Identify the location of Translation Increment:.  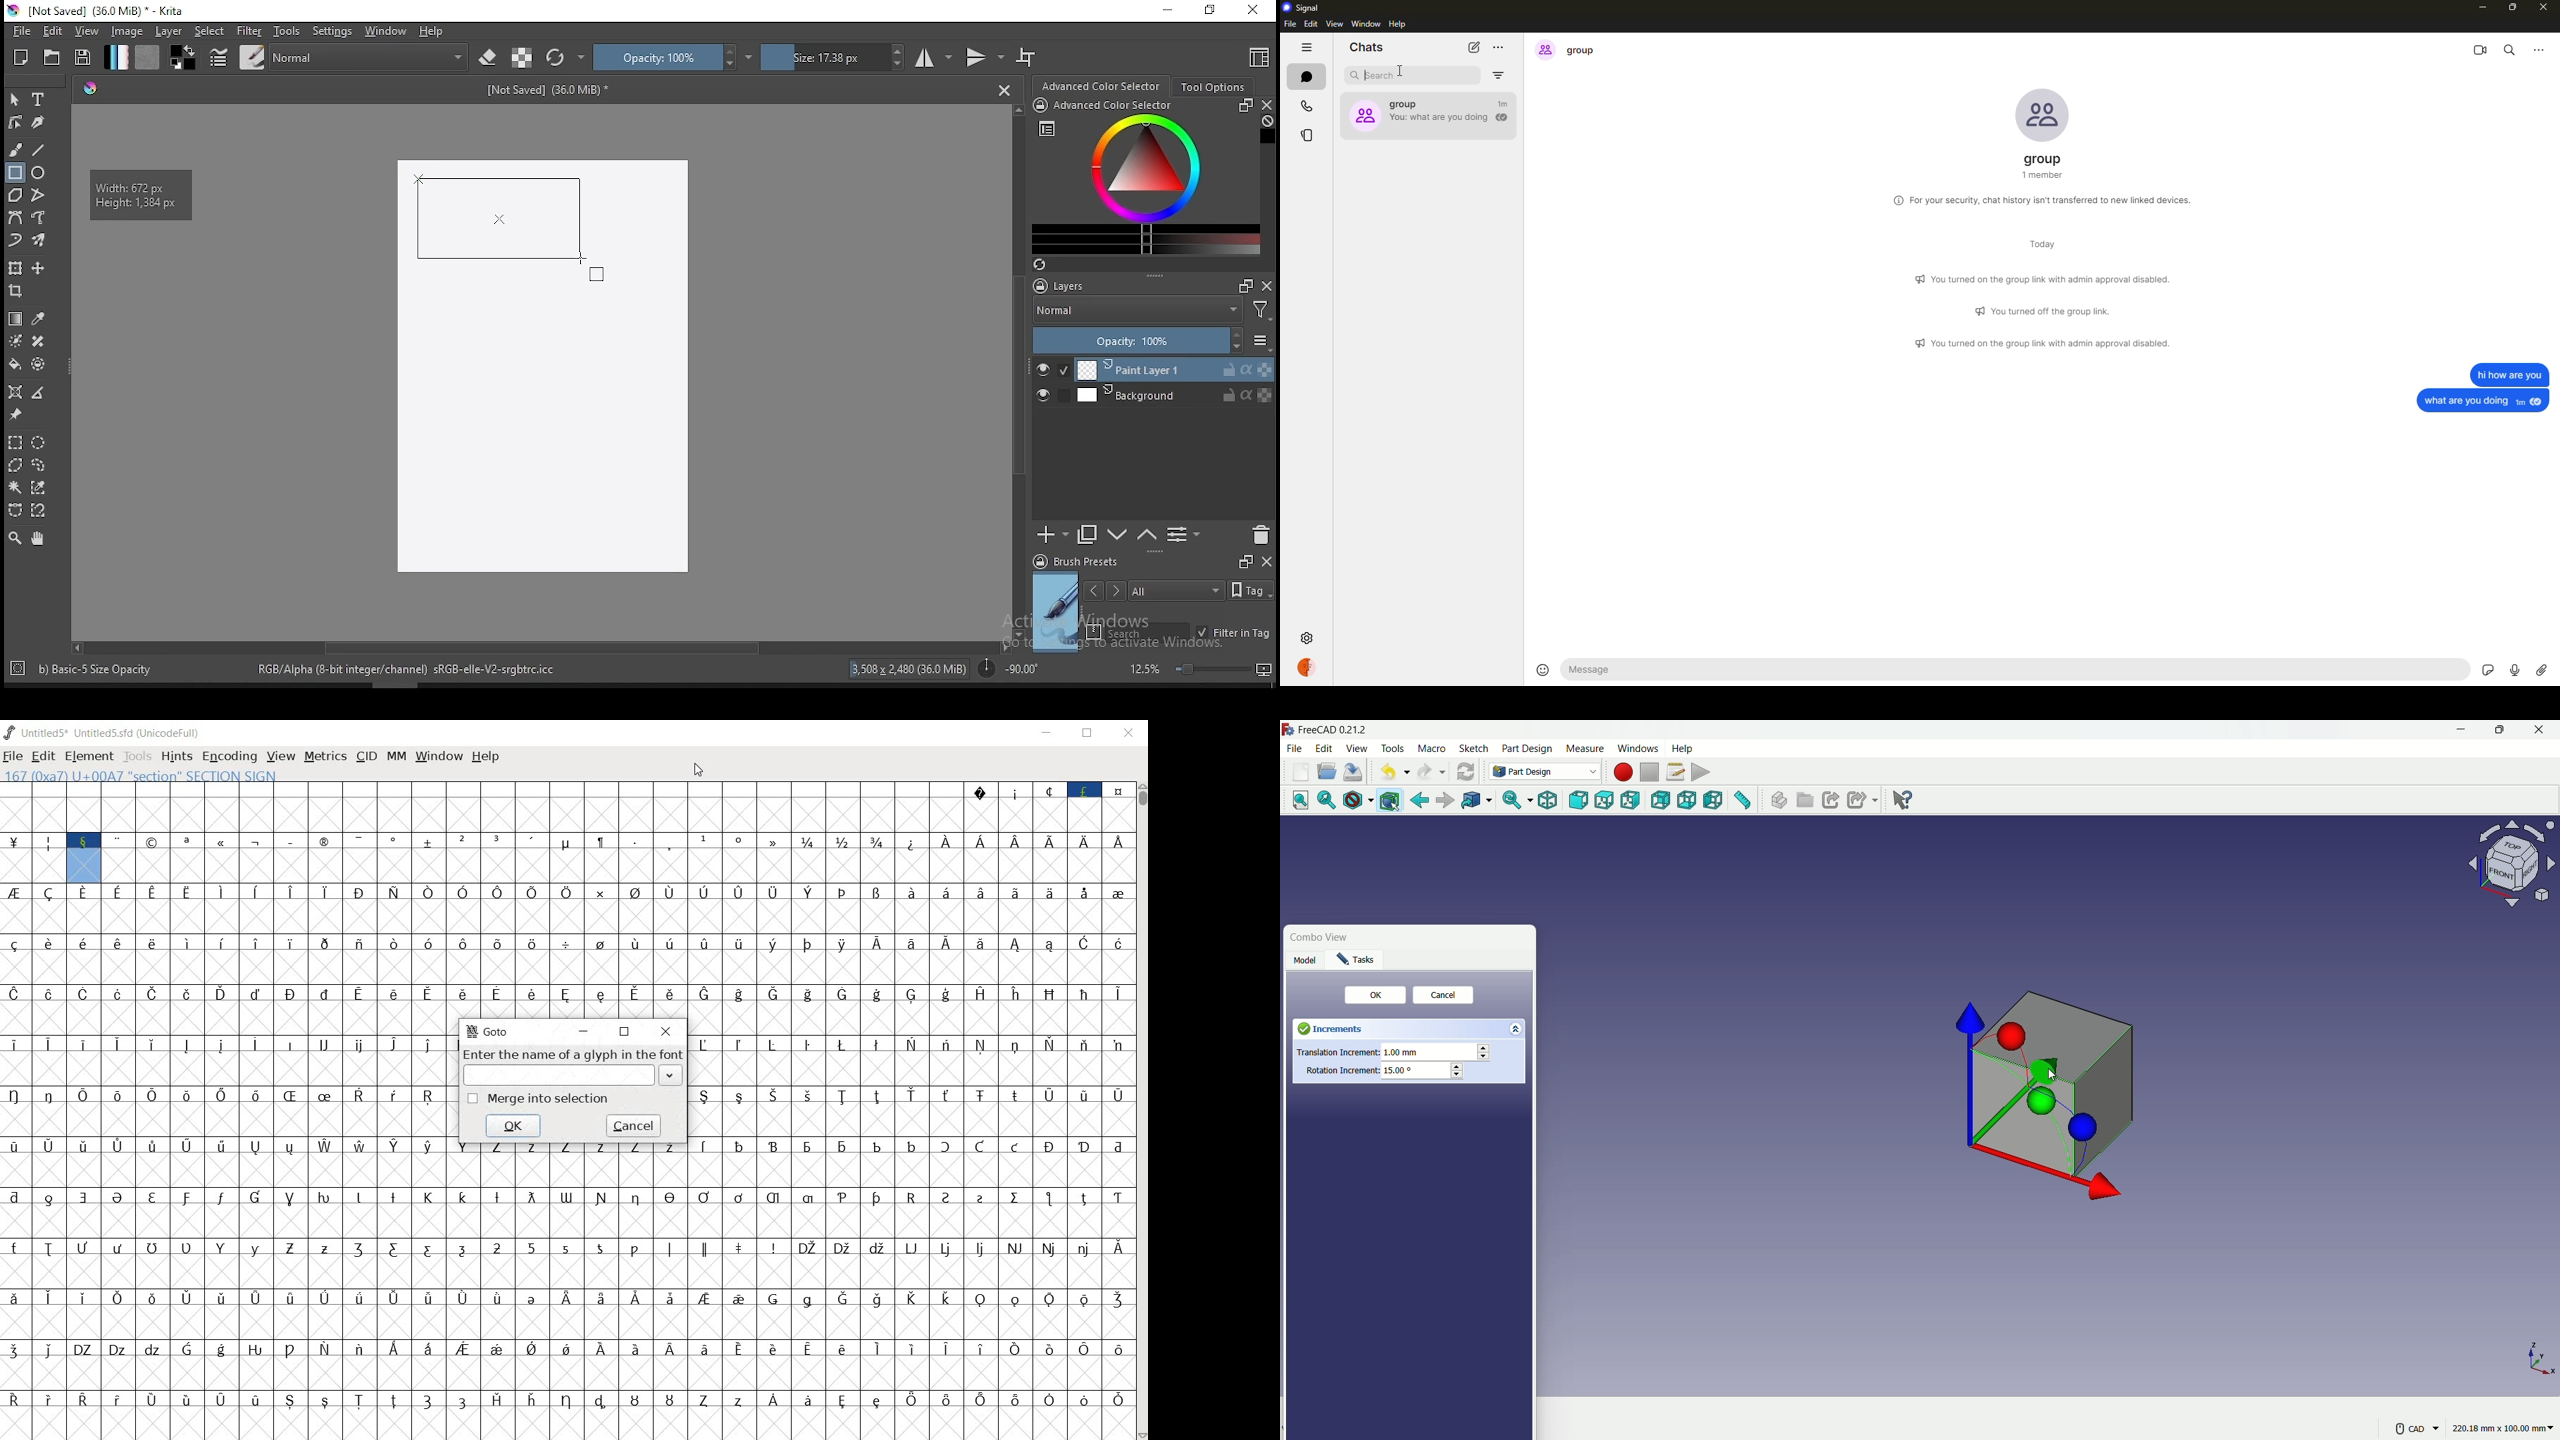
(1338, 1051).